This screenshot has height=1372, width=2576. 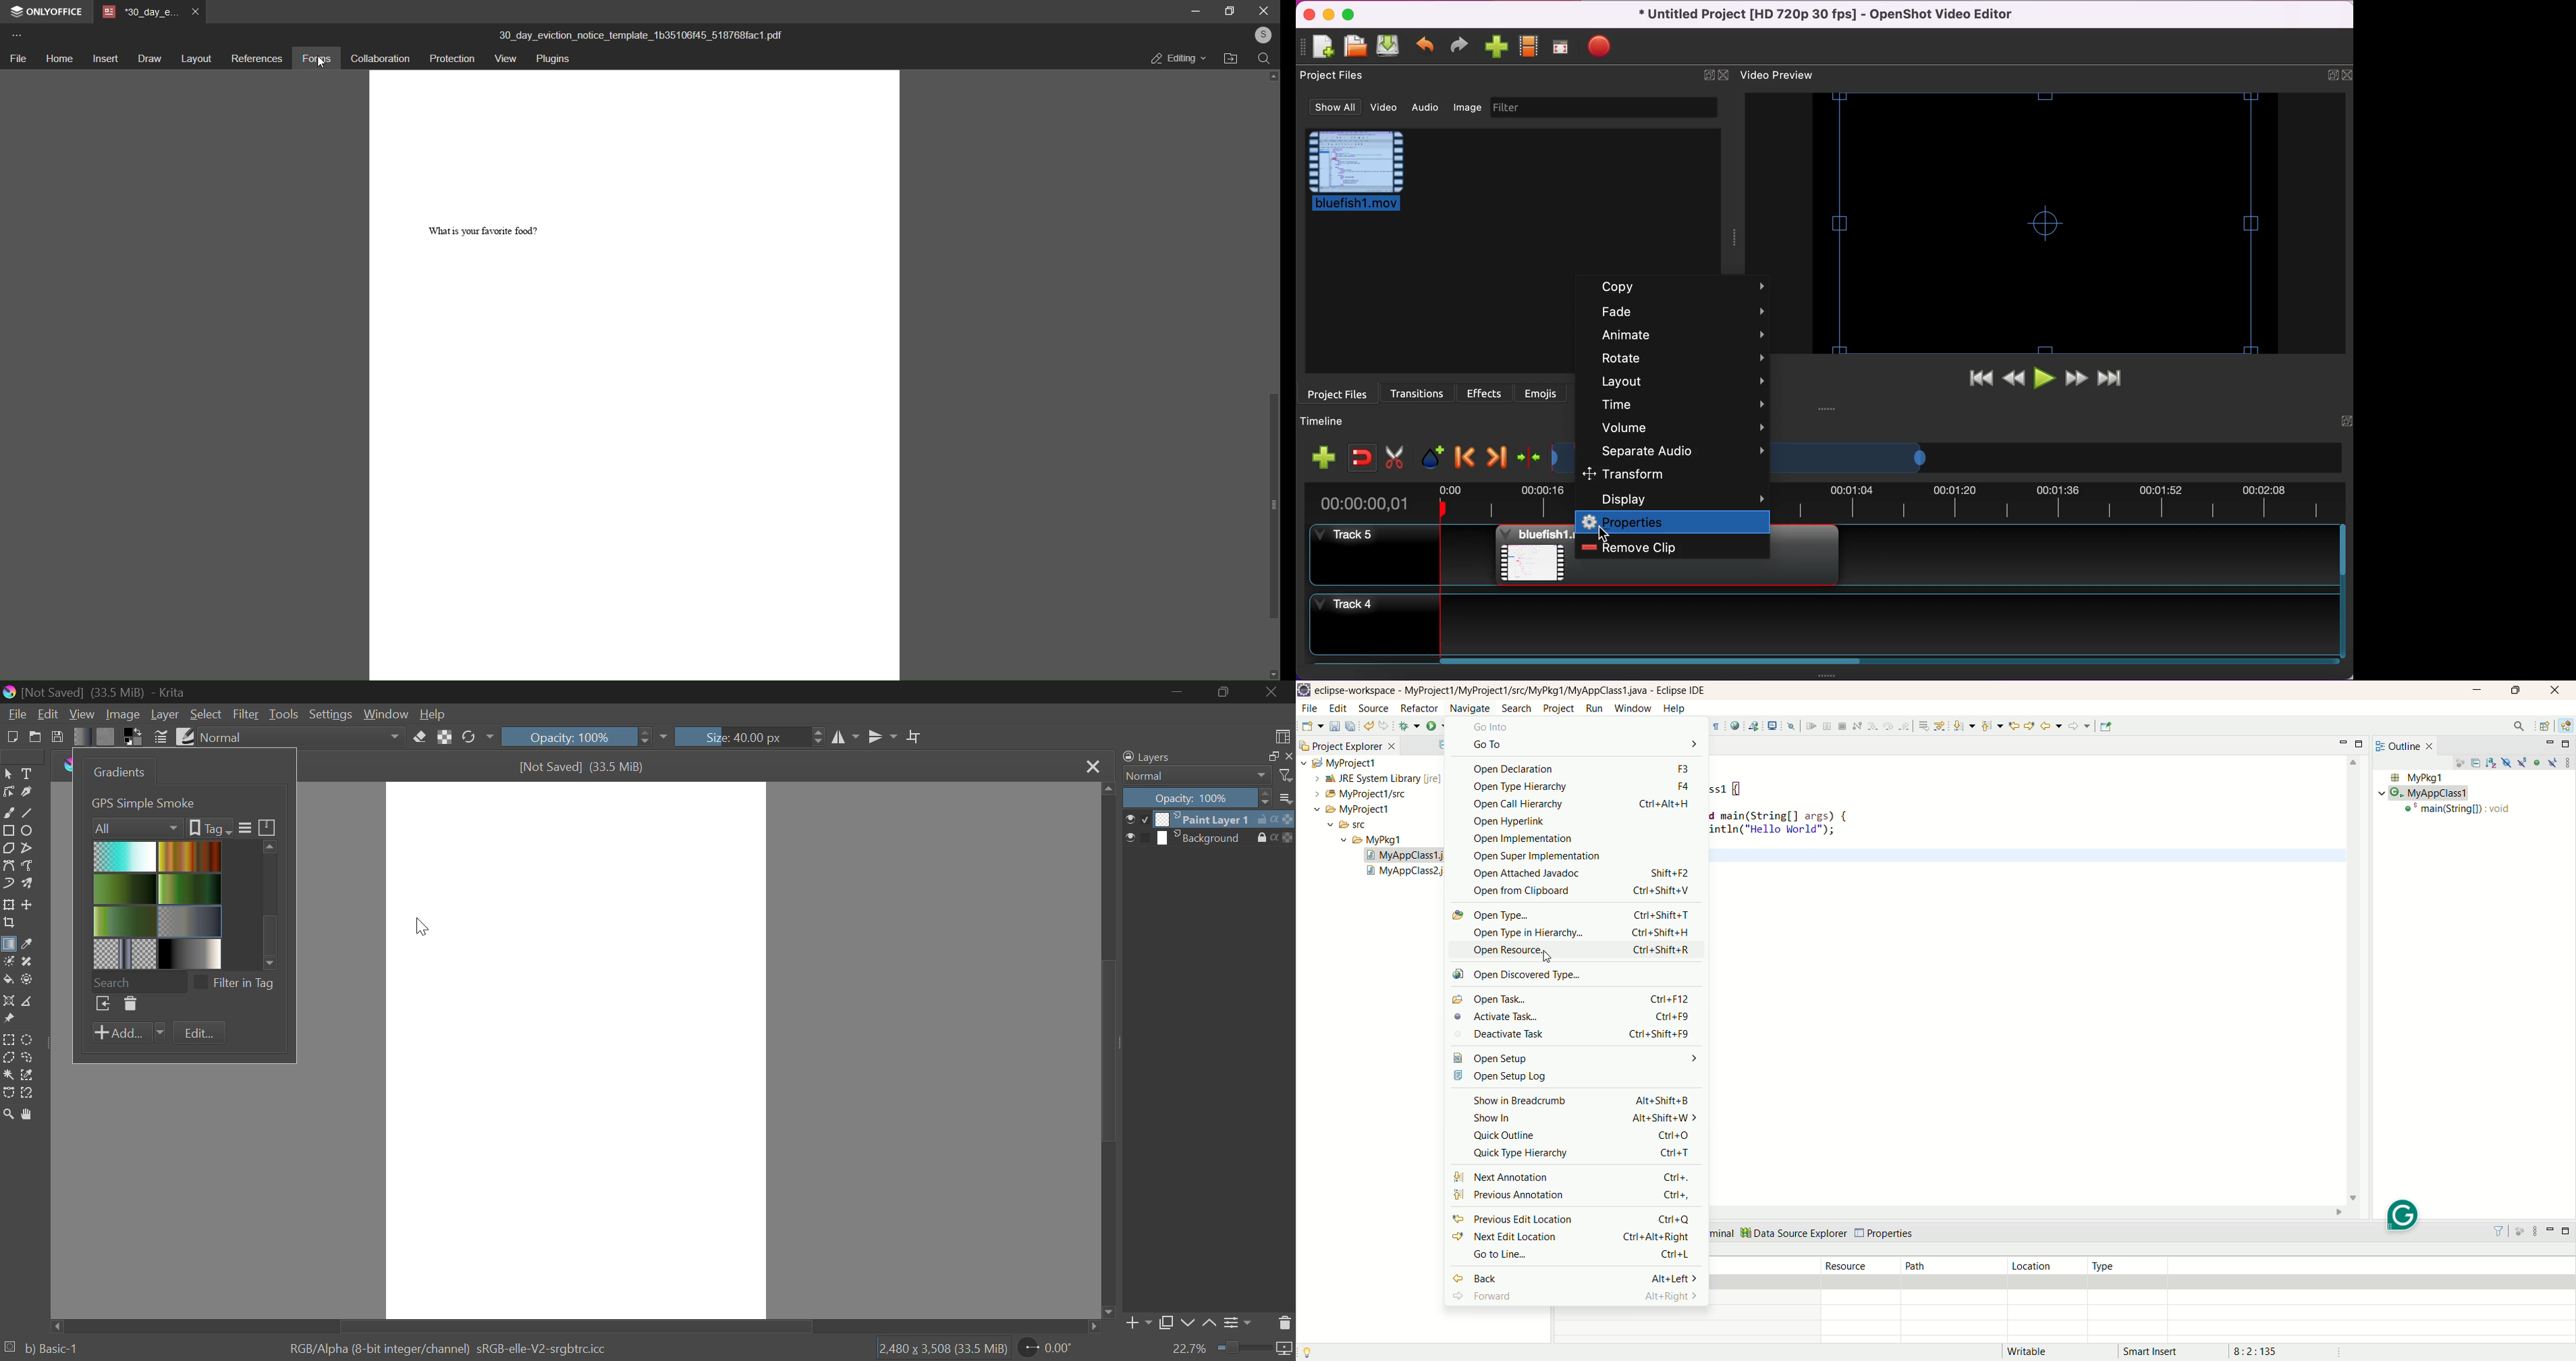 I want to click on maximize, so click(x=2362, y=743).